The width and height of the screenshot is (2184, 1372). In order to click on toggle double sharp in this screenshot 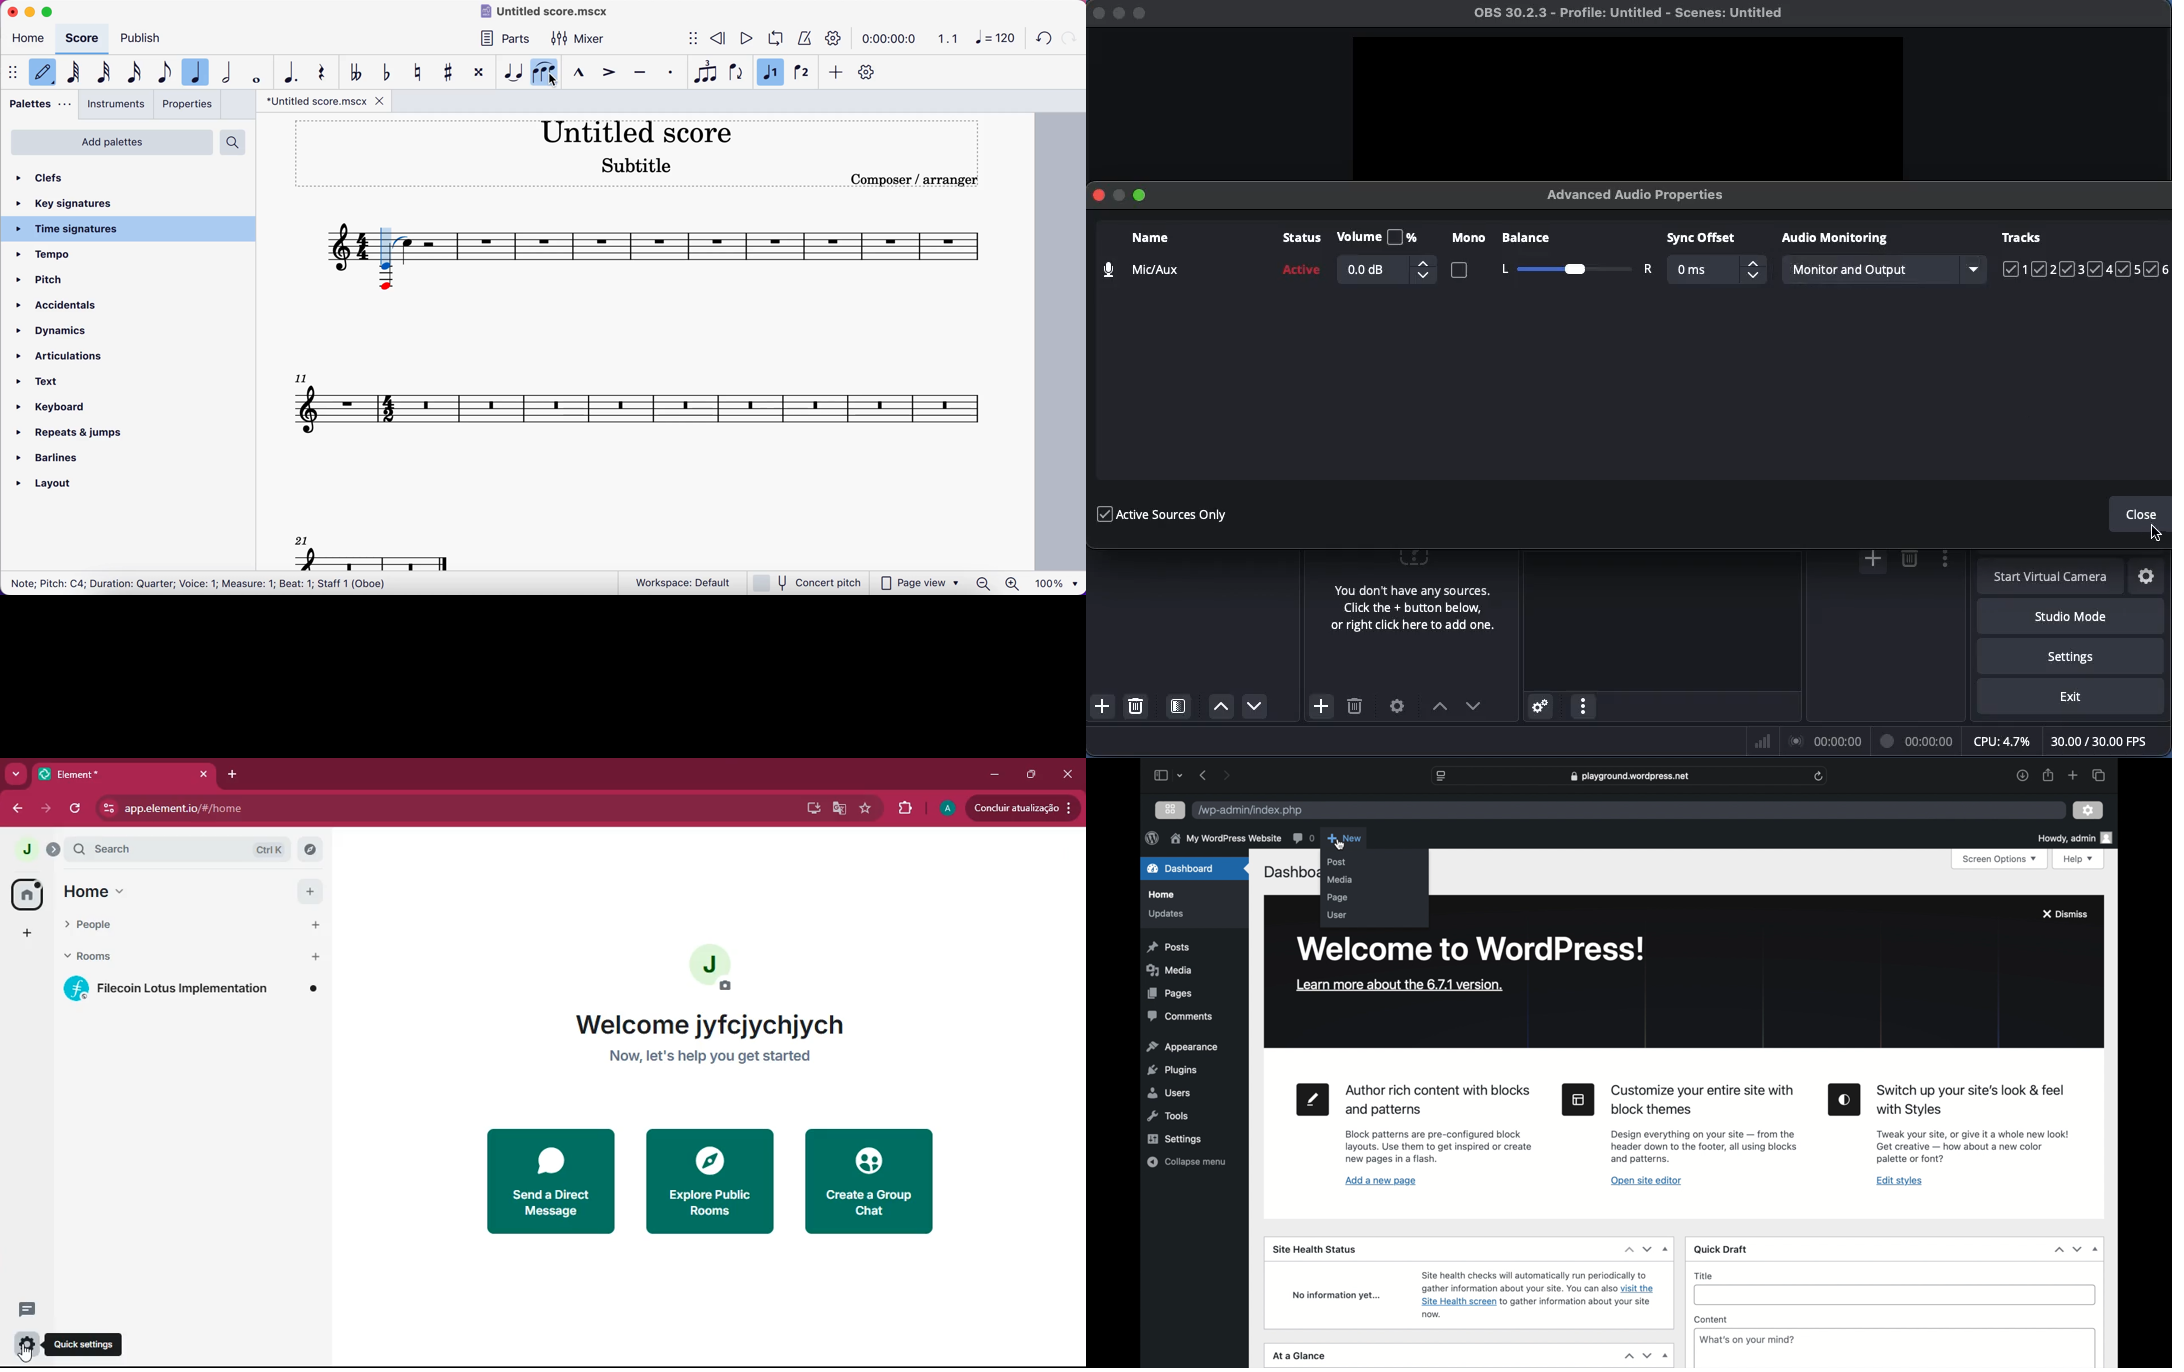, I will do `click(478, 75)`.